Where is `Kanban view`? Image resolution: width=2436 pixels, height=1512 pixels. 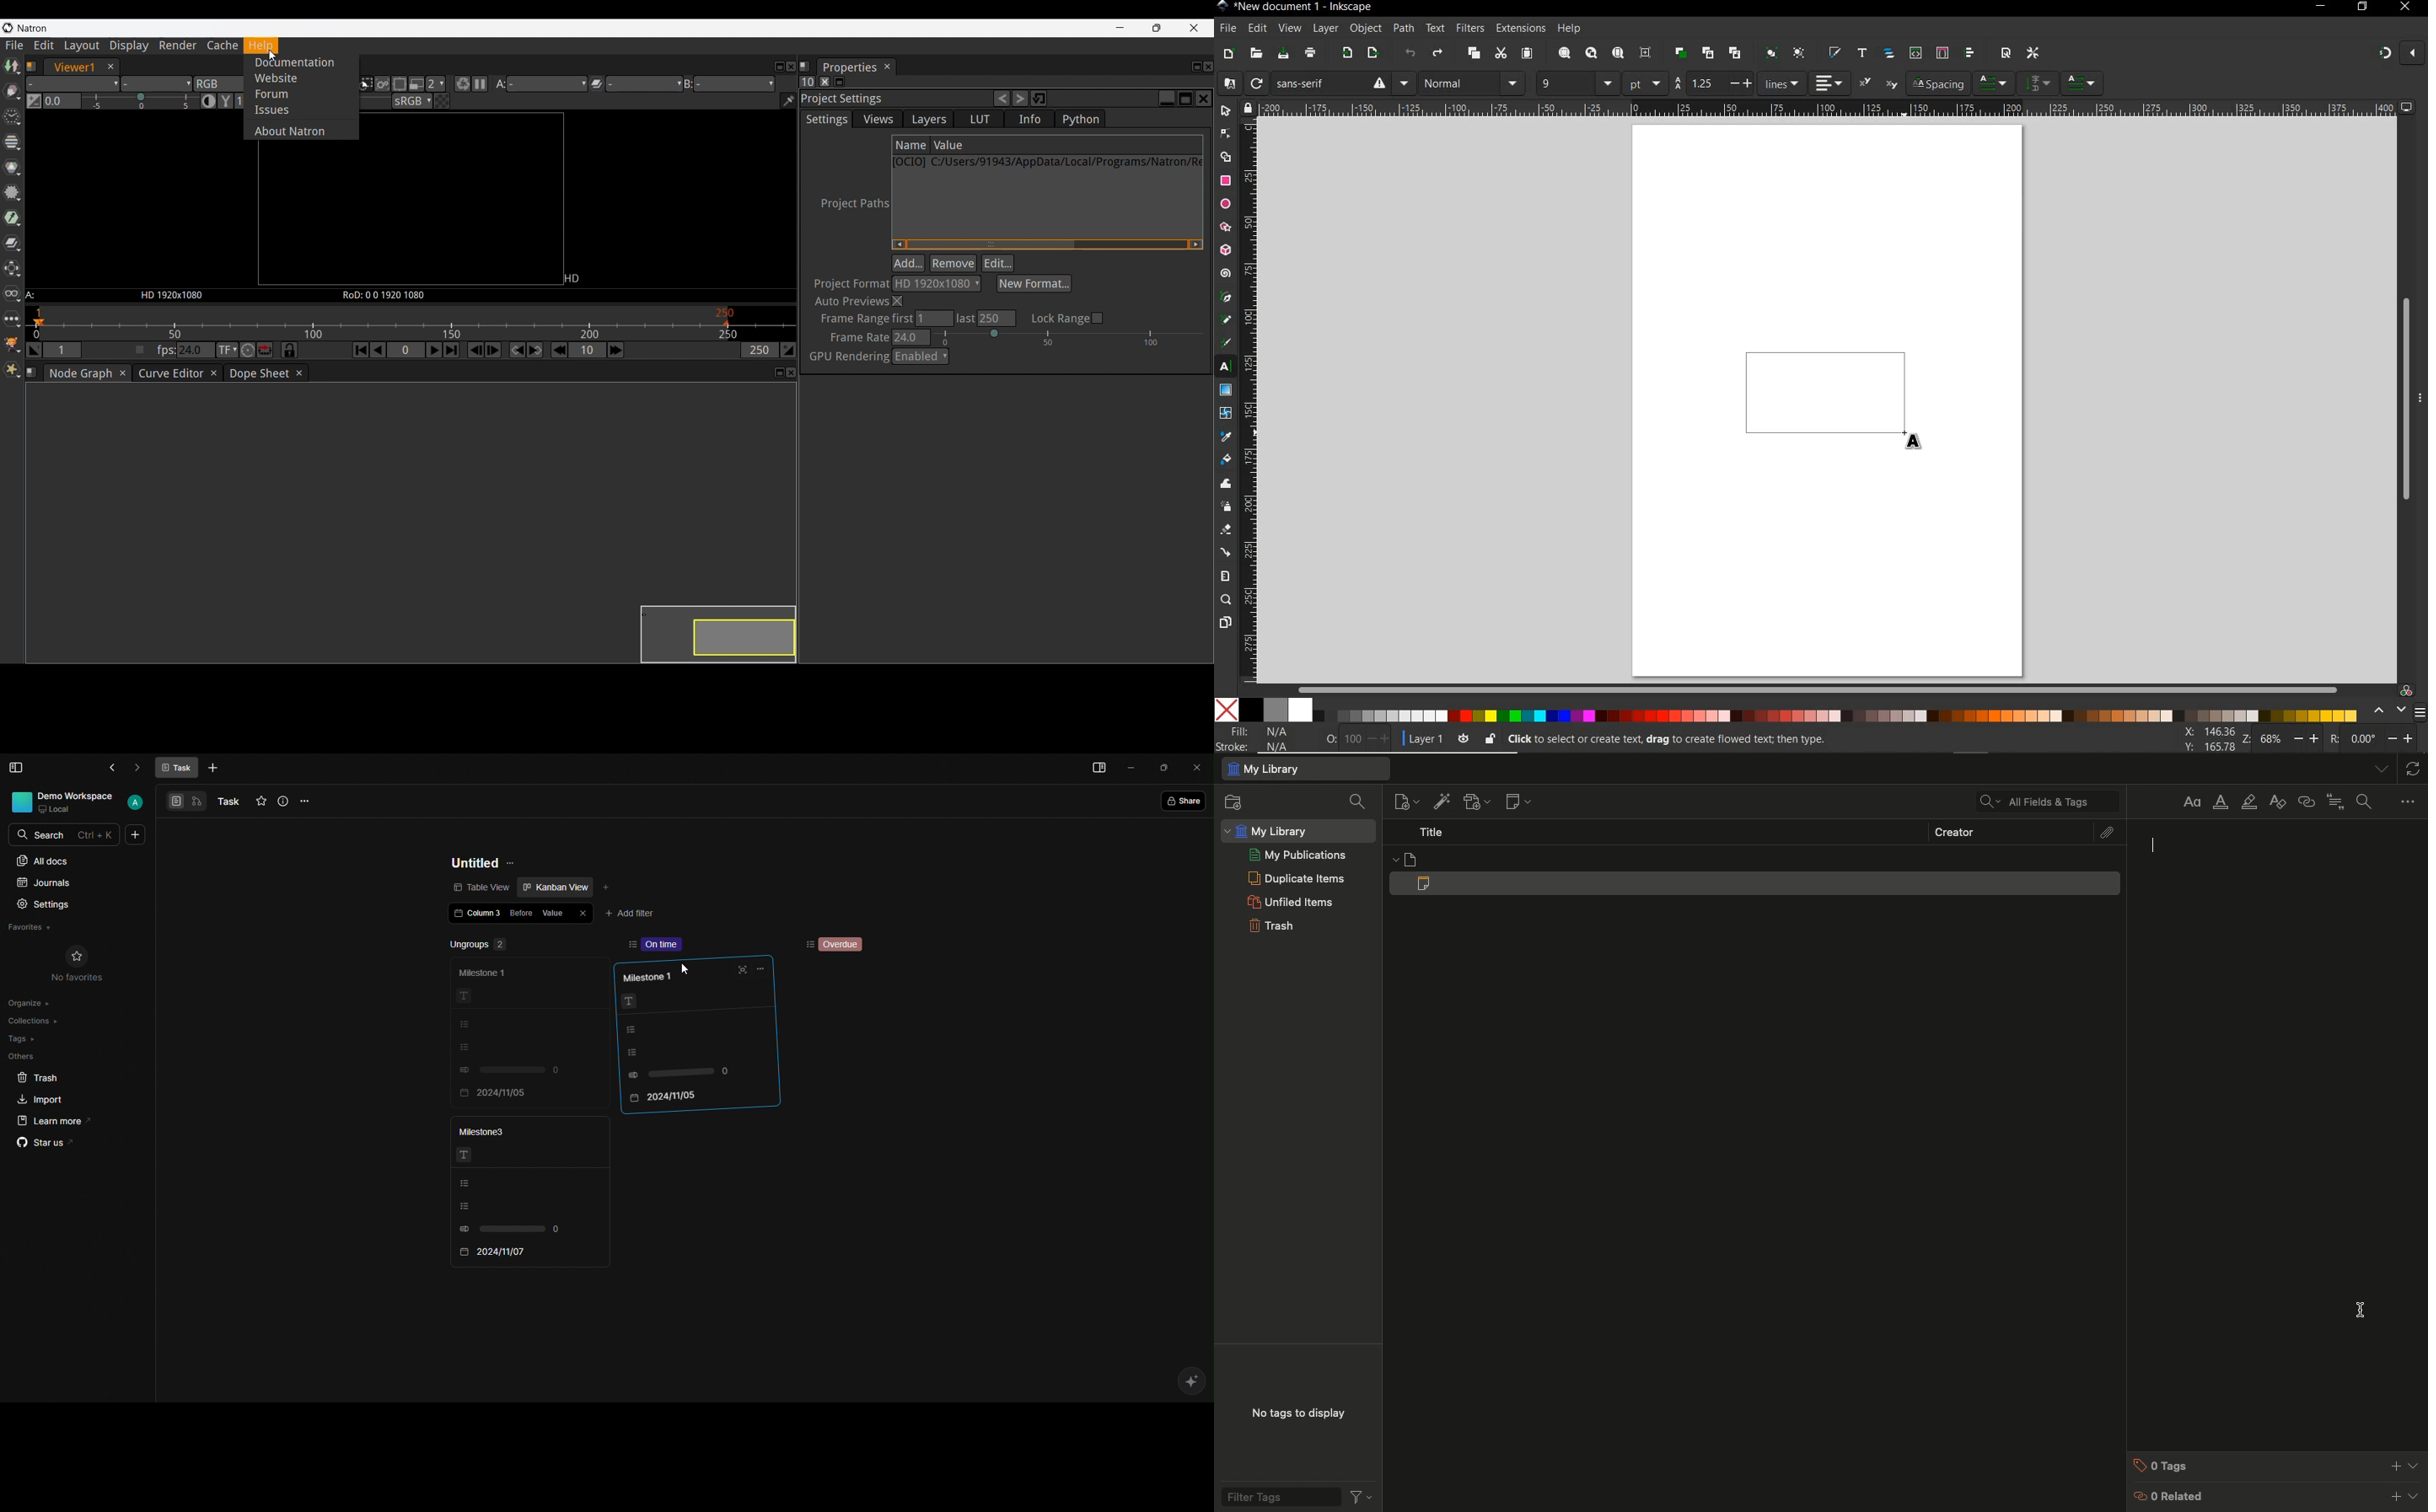
Kanban view is located at coordinates (554, 887).